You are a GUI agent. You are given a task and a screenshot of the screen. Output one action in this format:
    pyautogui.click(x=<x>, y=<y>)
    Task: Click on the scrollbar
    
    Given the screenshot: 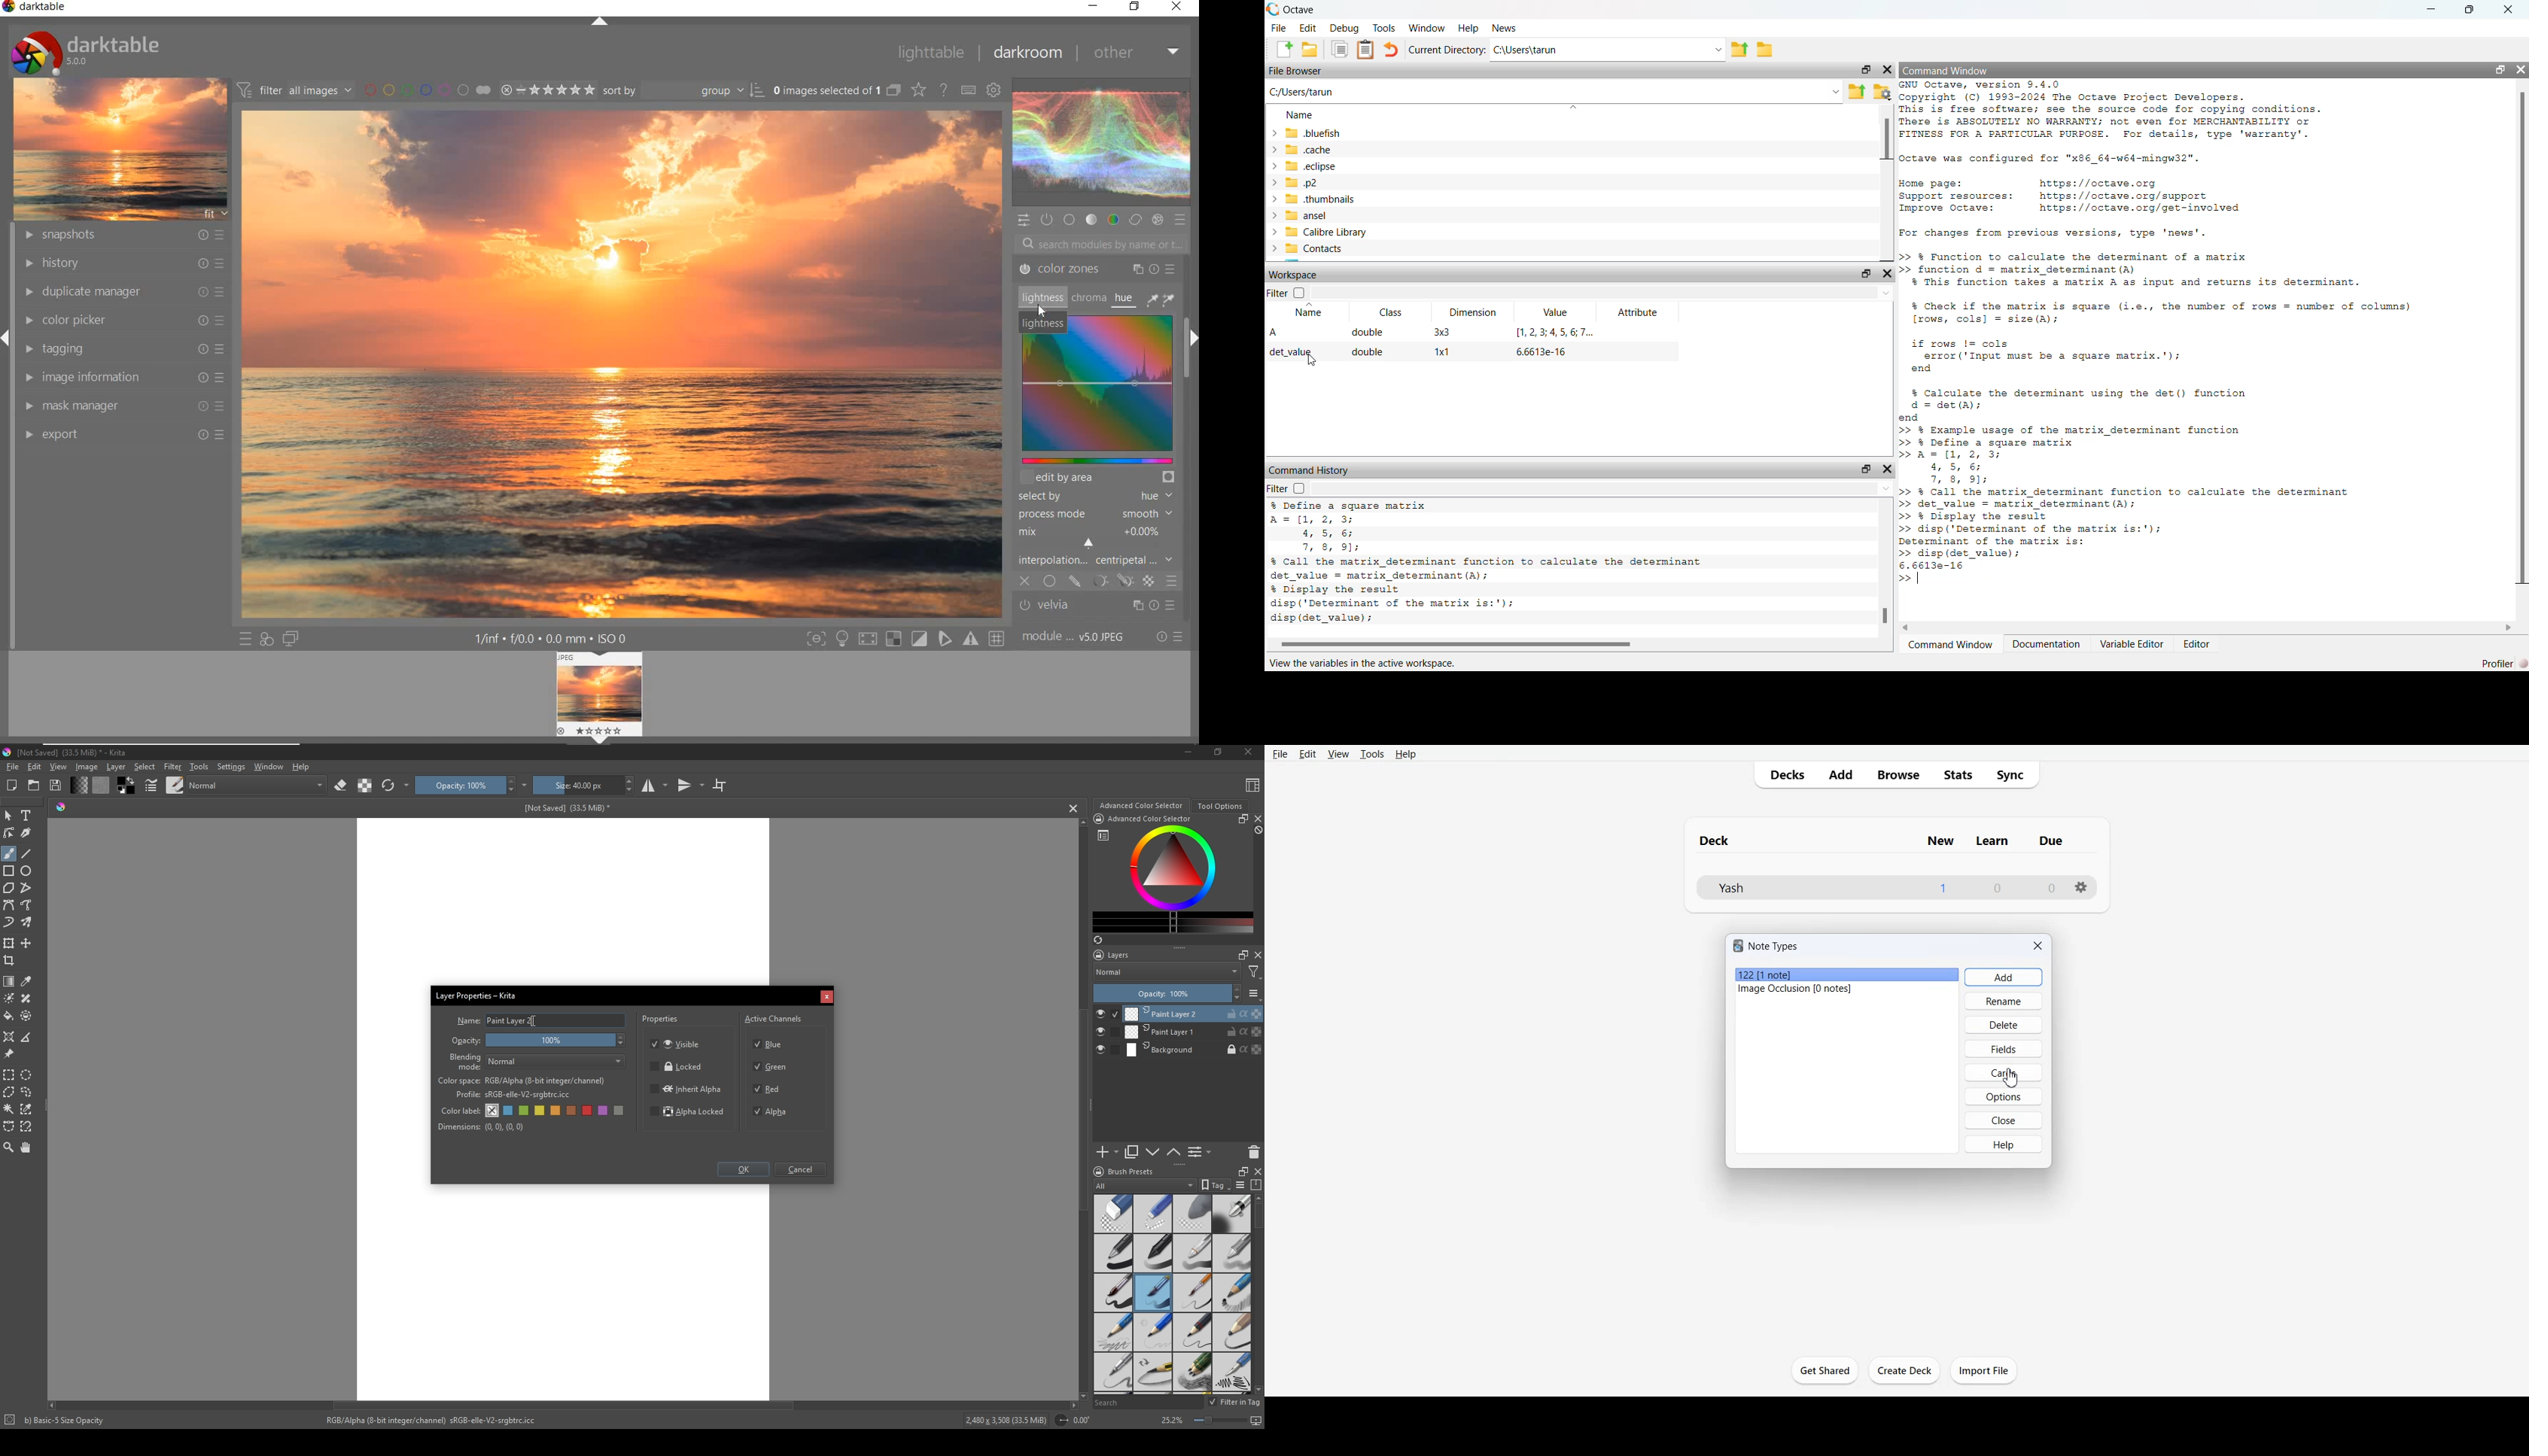 What is the action you would take?
    pyautogui.click(x=2208, y=627)
    